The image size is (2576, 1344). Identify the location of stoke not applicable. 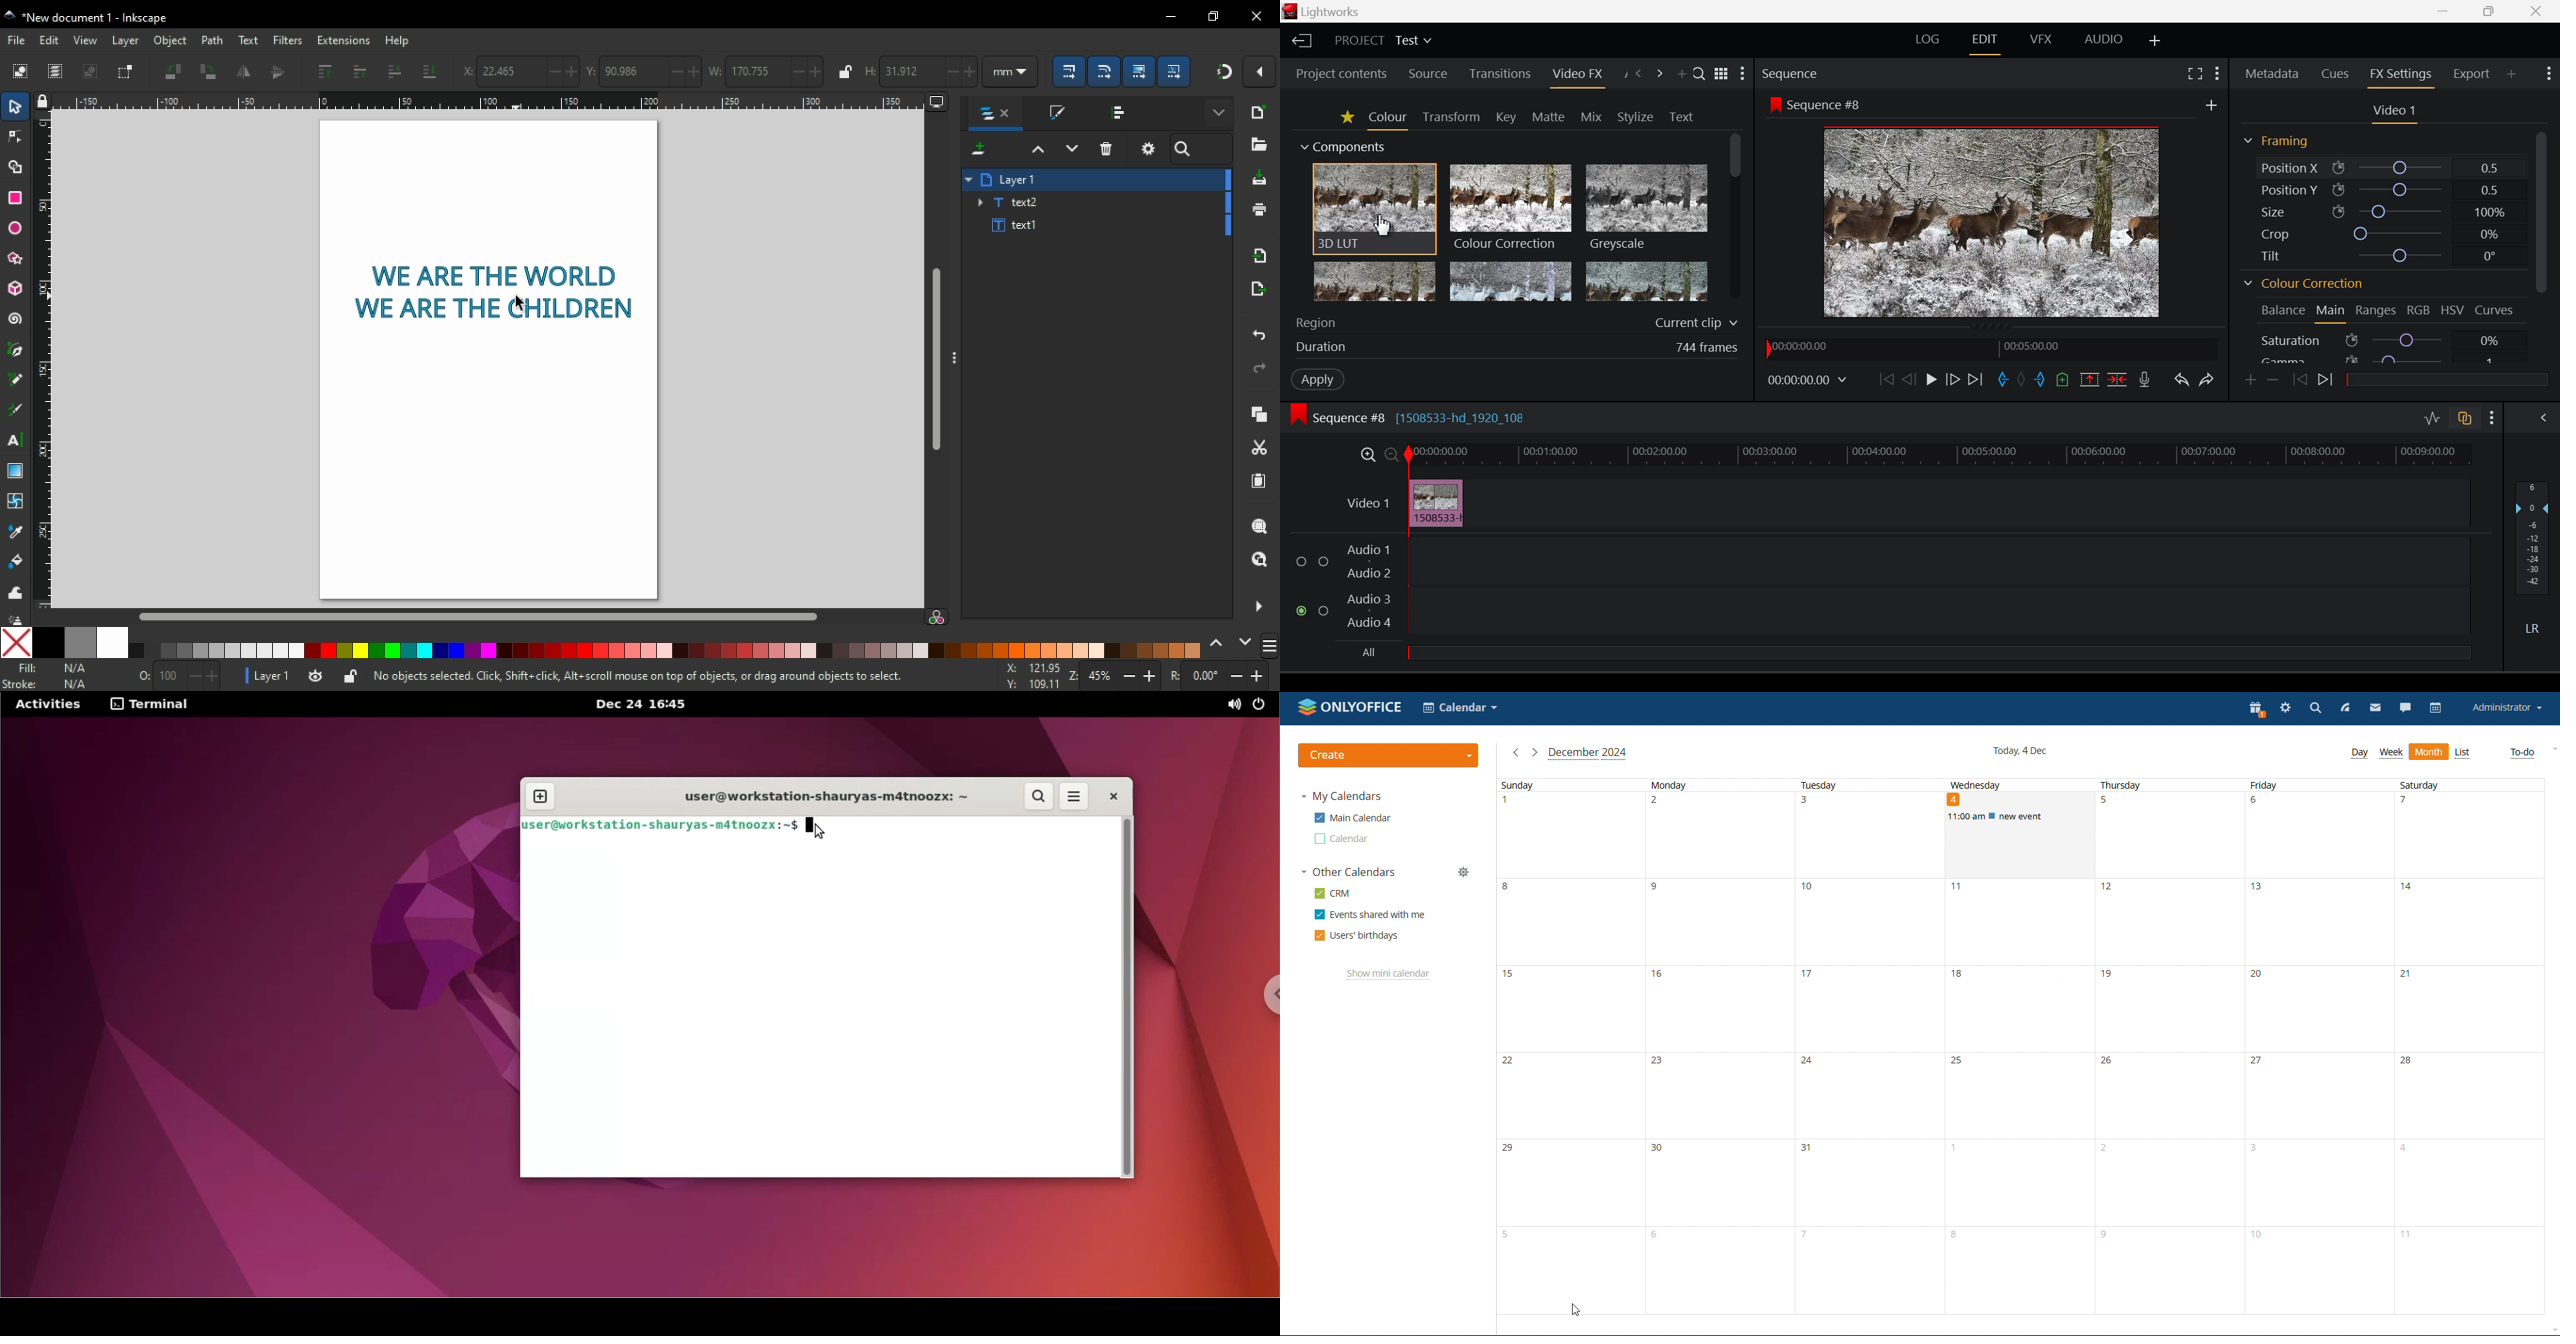
(52, 683).